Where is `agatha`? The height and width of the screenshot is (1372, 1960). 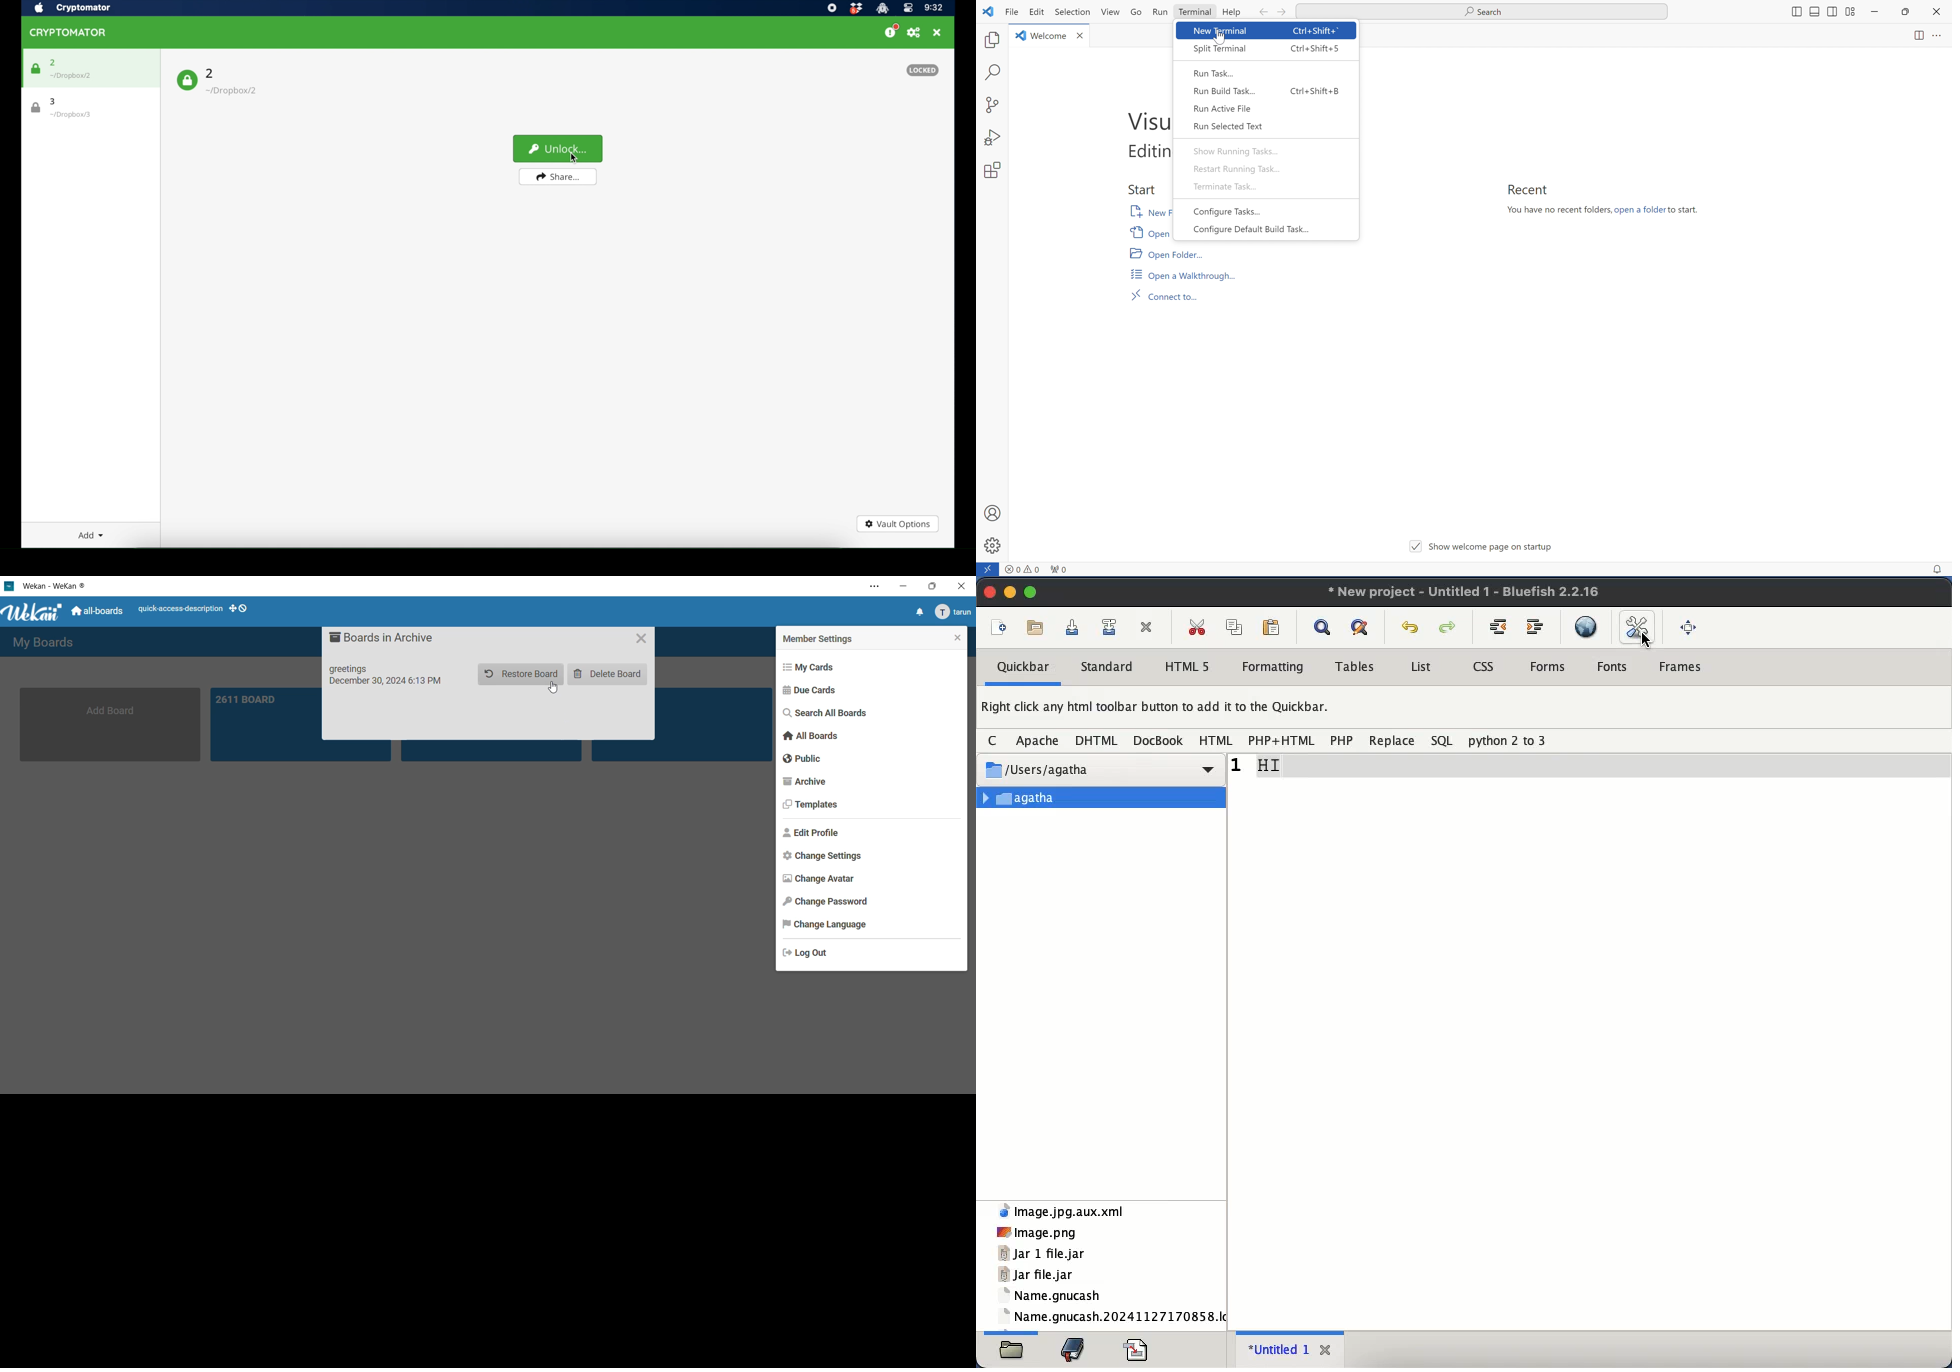
agatha is located at coordinates (1103, 796).